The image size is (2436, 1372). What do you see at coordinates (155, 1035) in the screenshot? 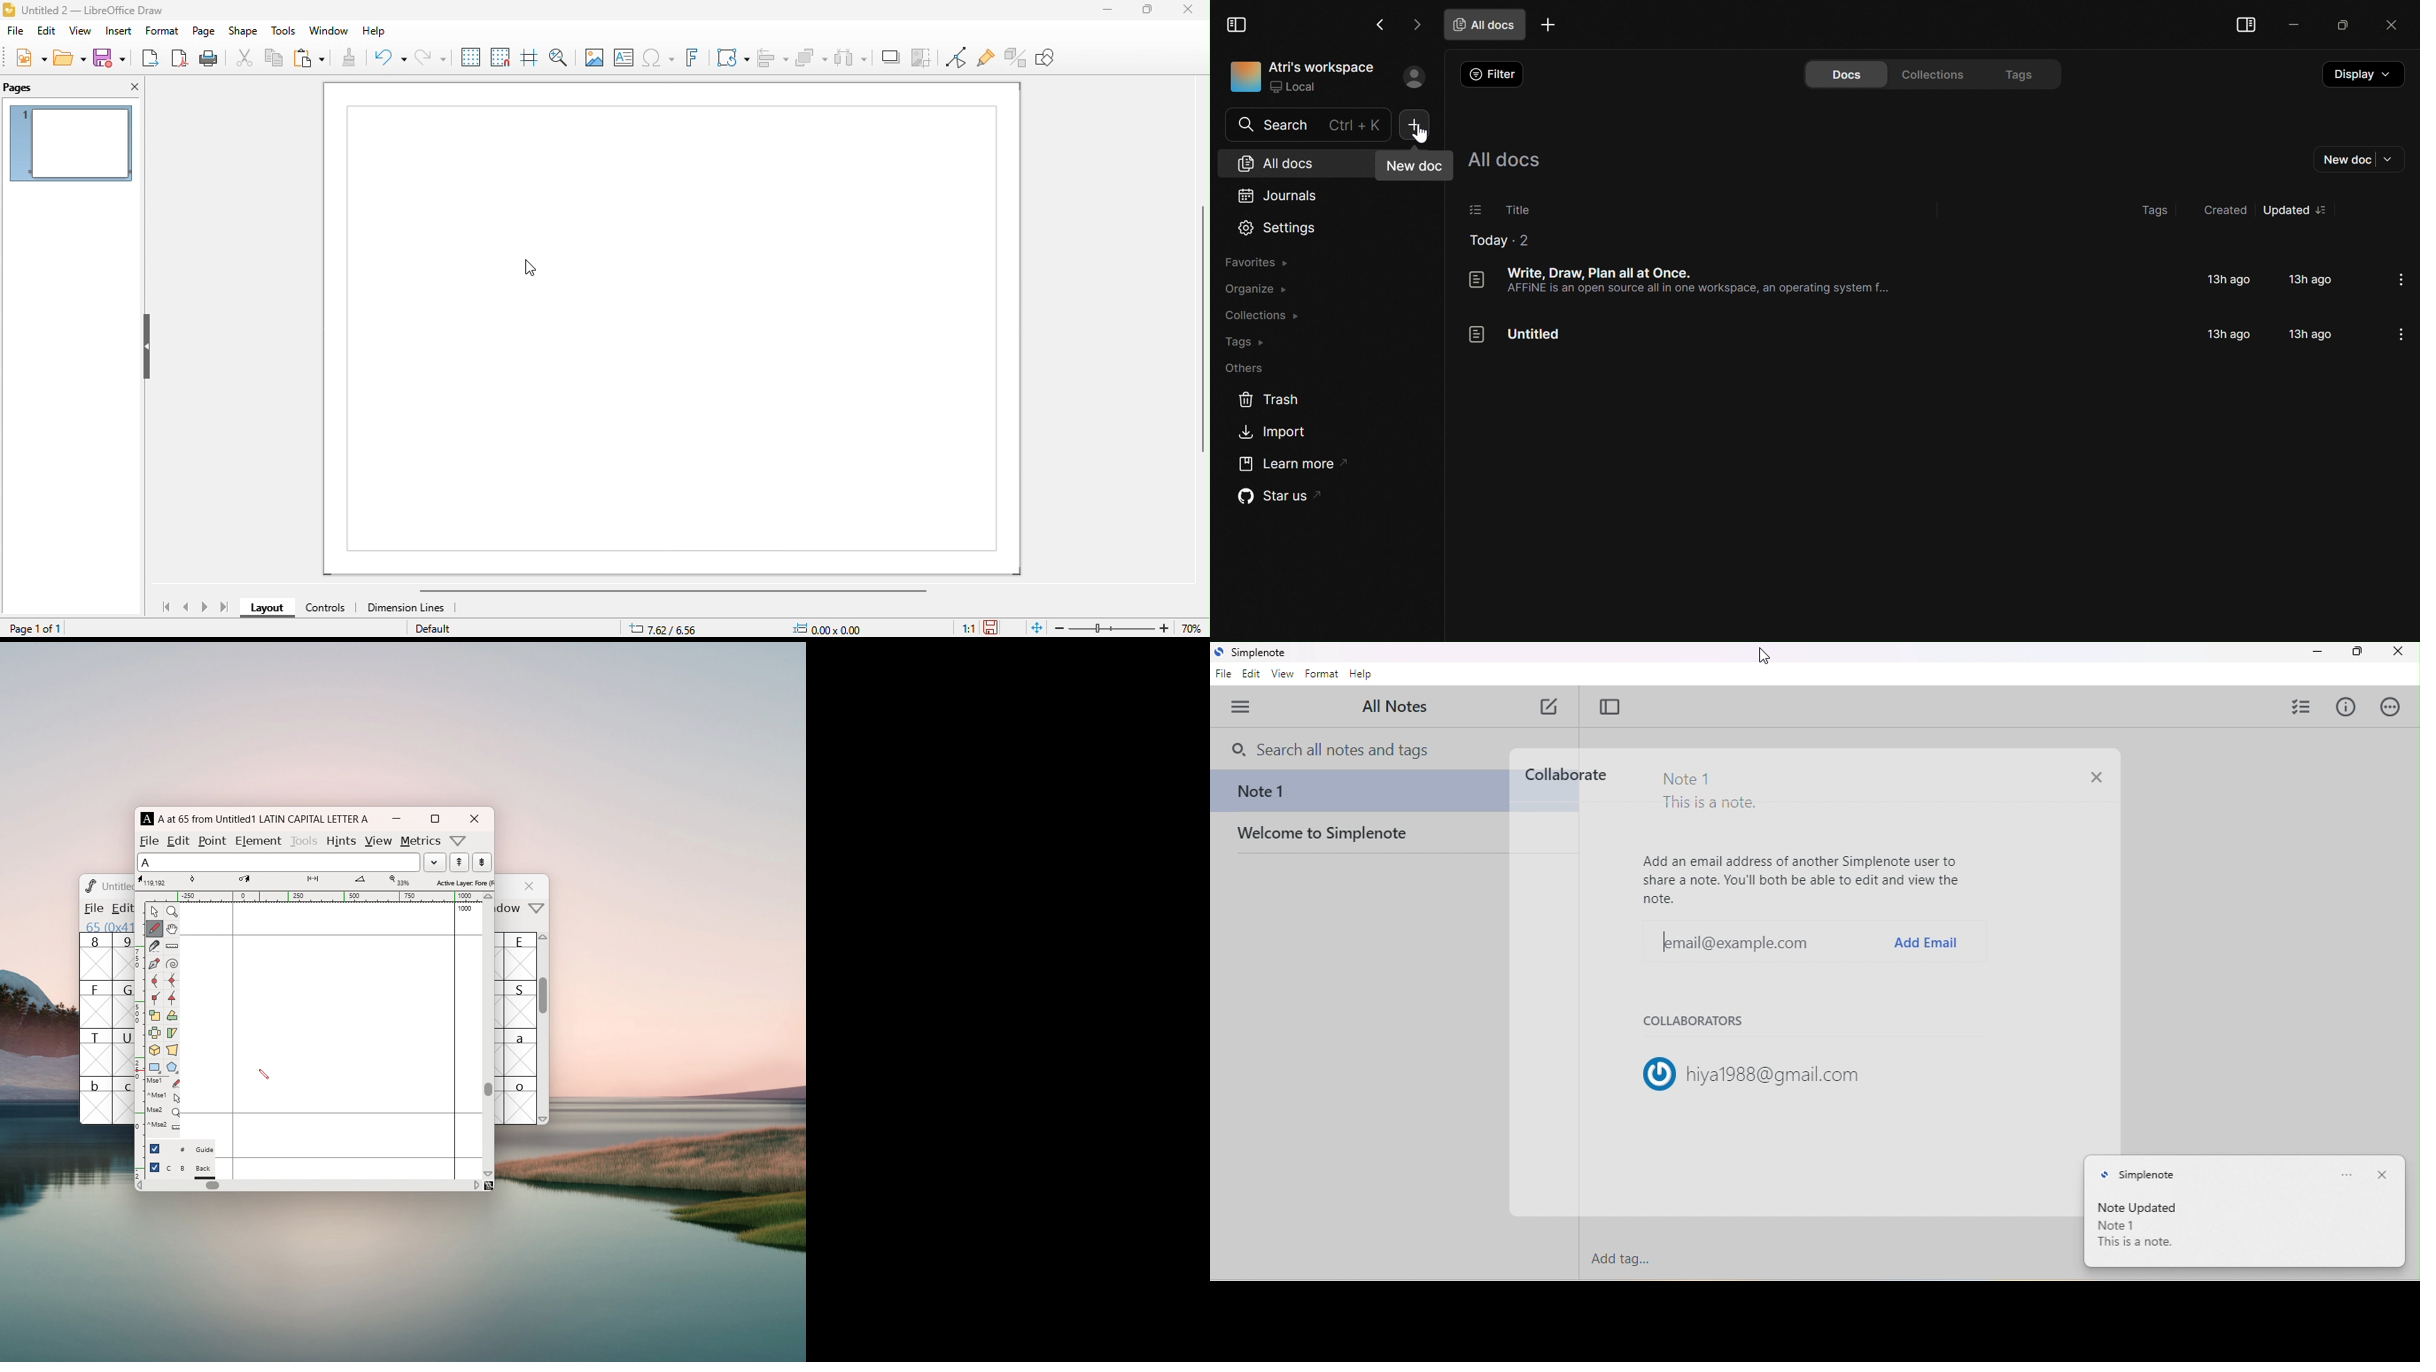
I see `flip selection` at bounding box center [155, 1035].